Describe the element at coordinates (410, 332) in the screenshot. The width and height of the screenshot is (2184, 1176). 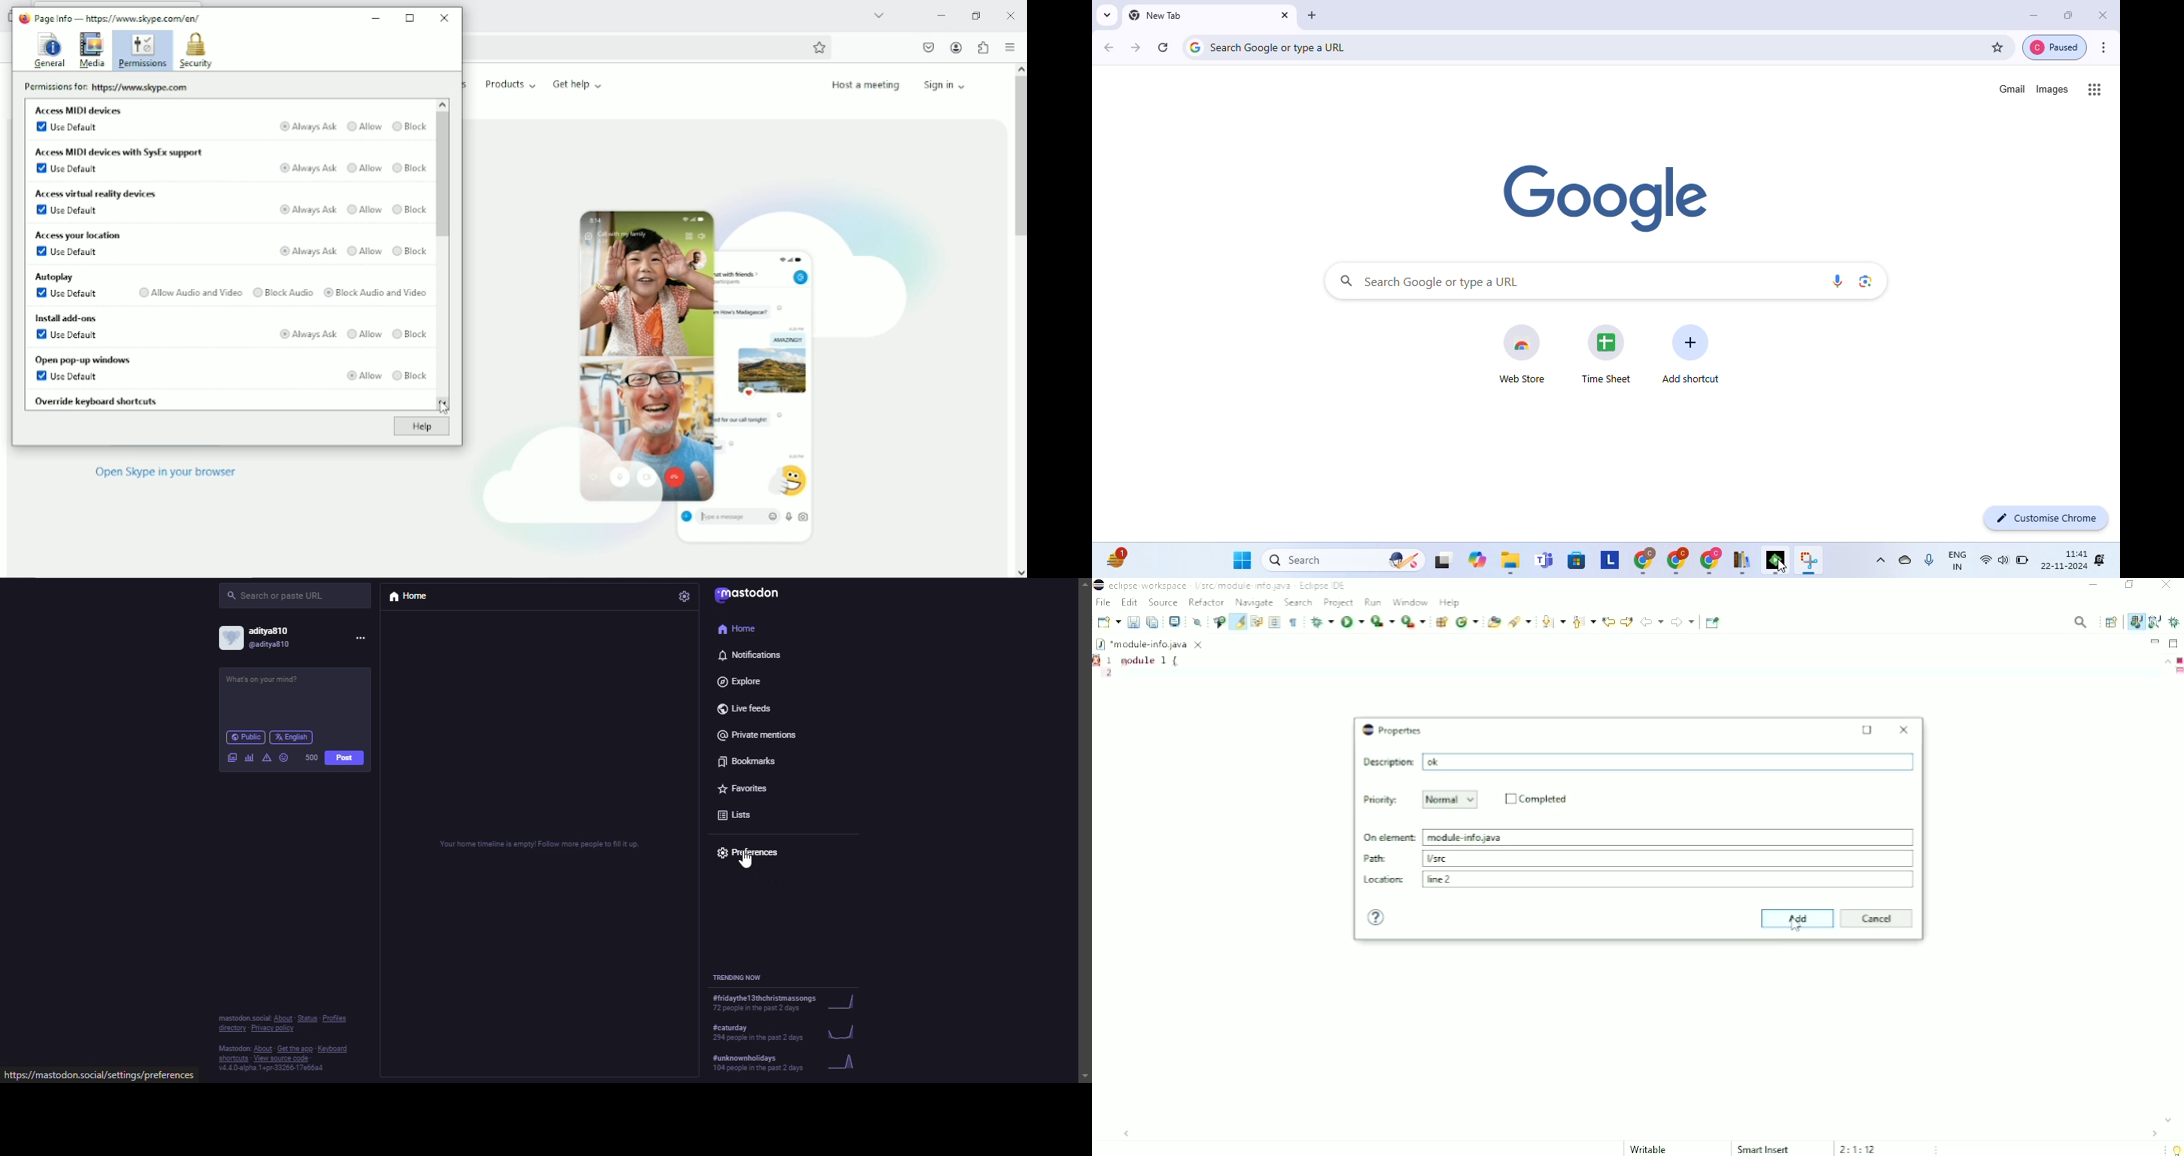
I see `Block` at that location.